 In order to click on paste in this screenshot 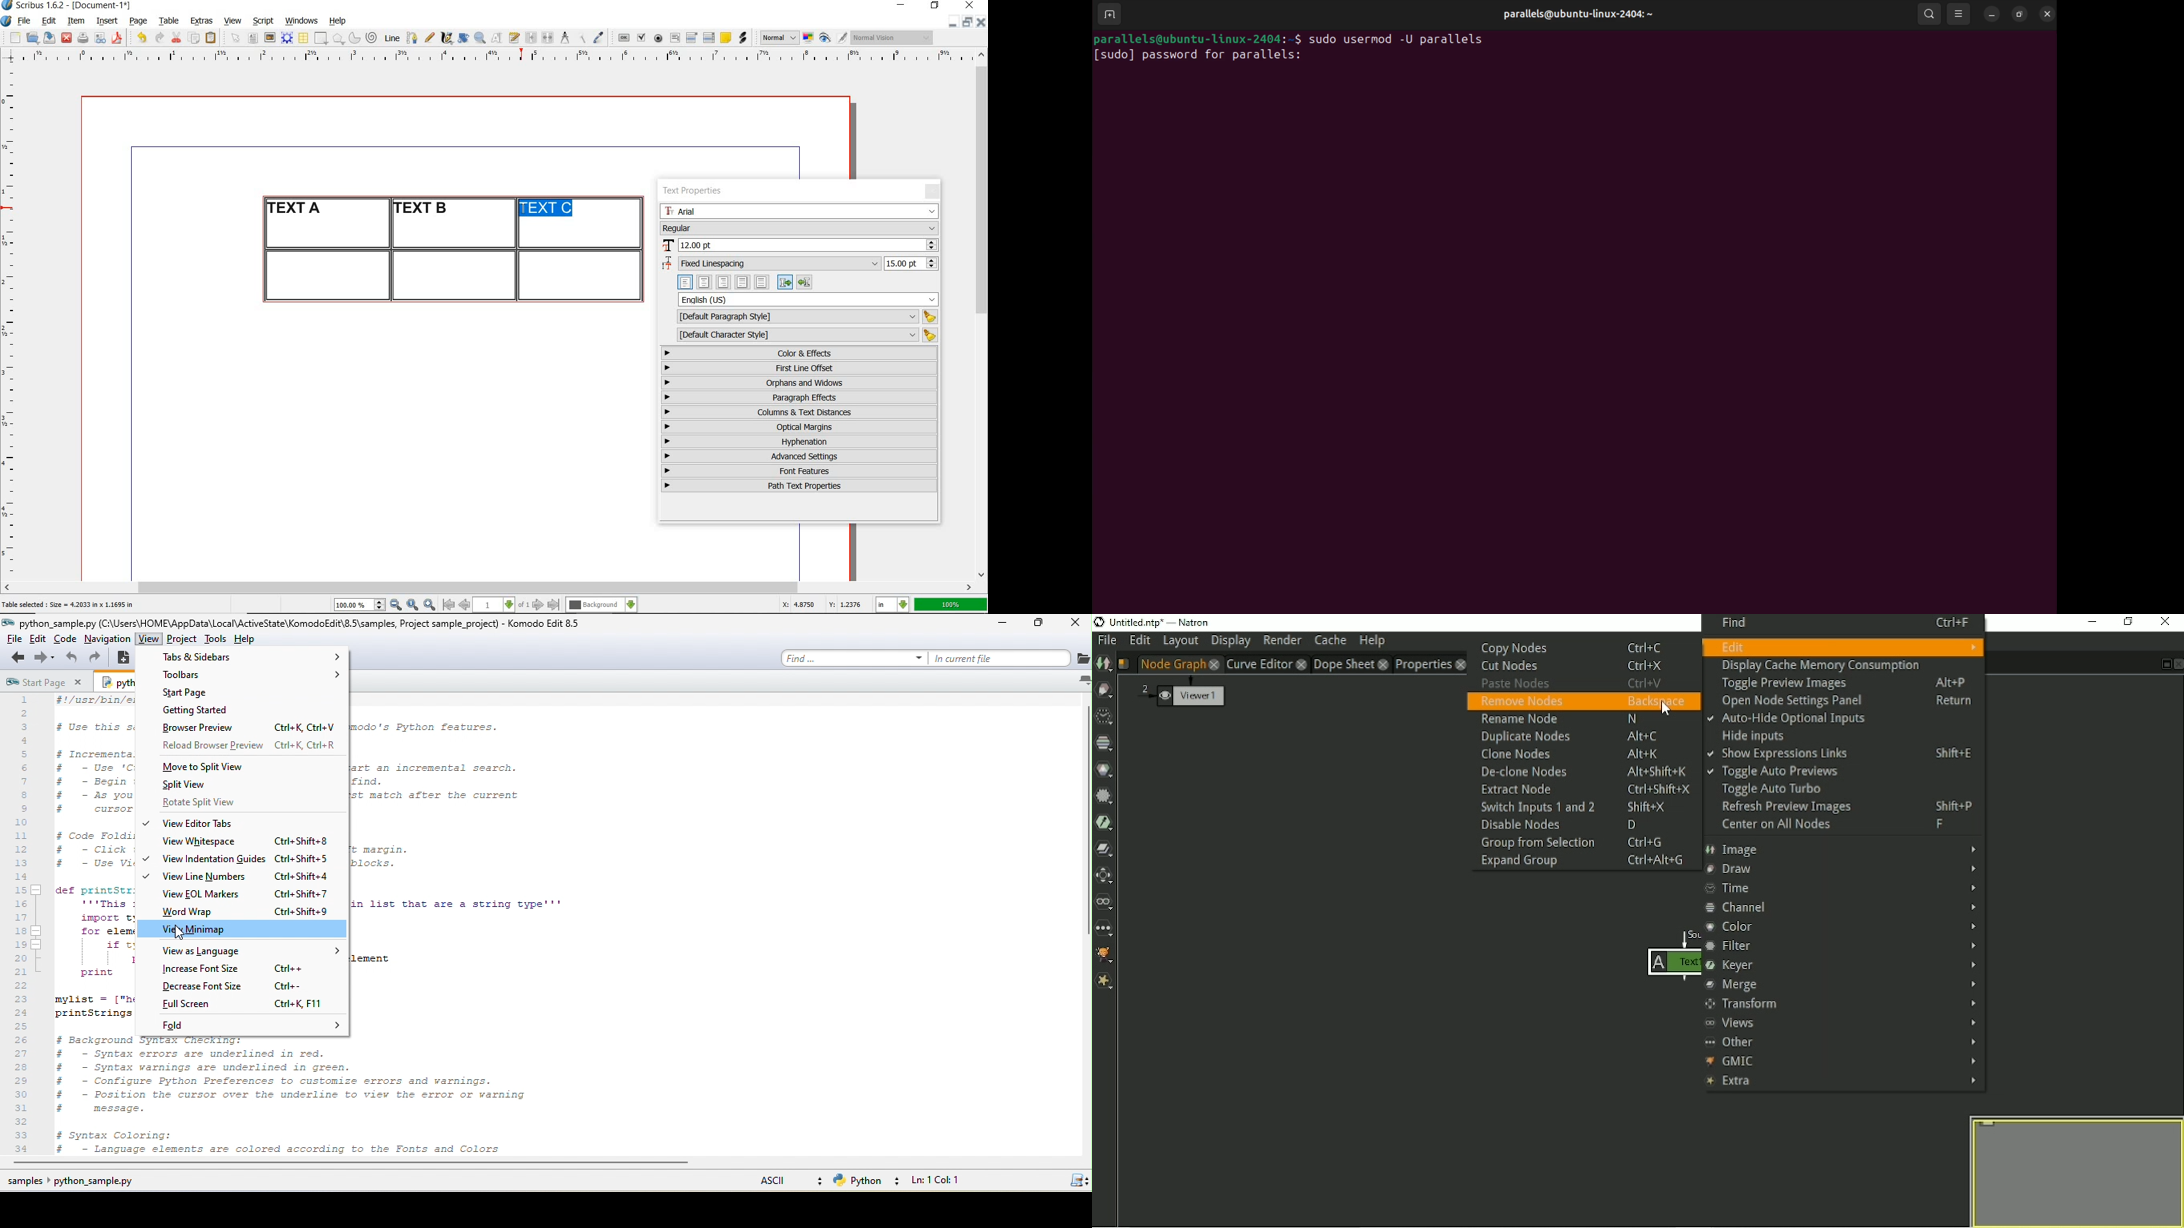, I will do `click(213, 38)`.